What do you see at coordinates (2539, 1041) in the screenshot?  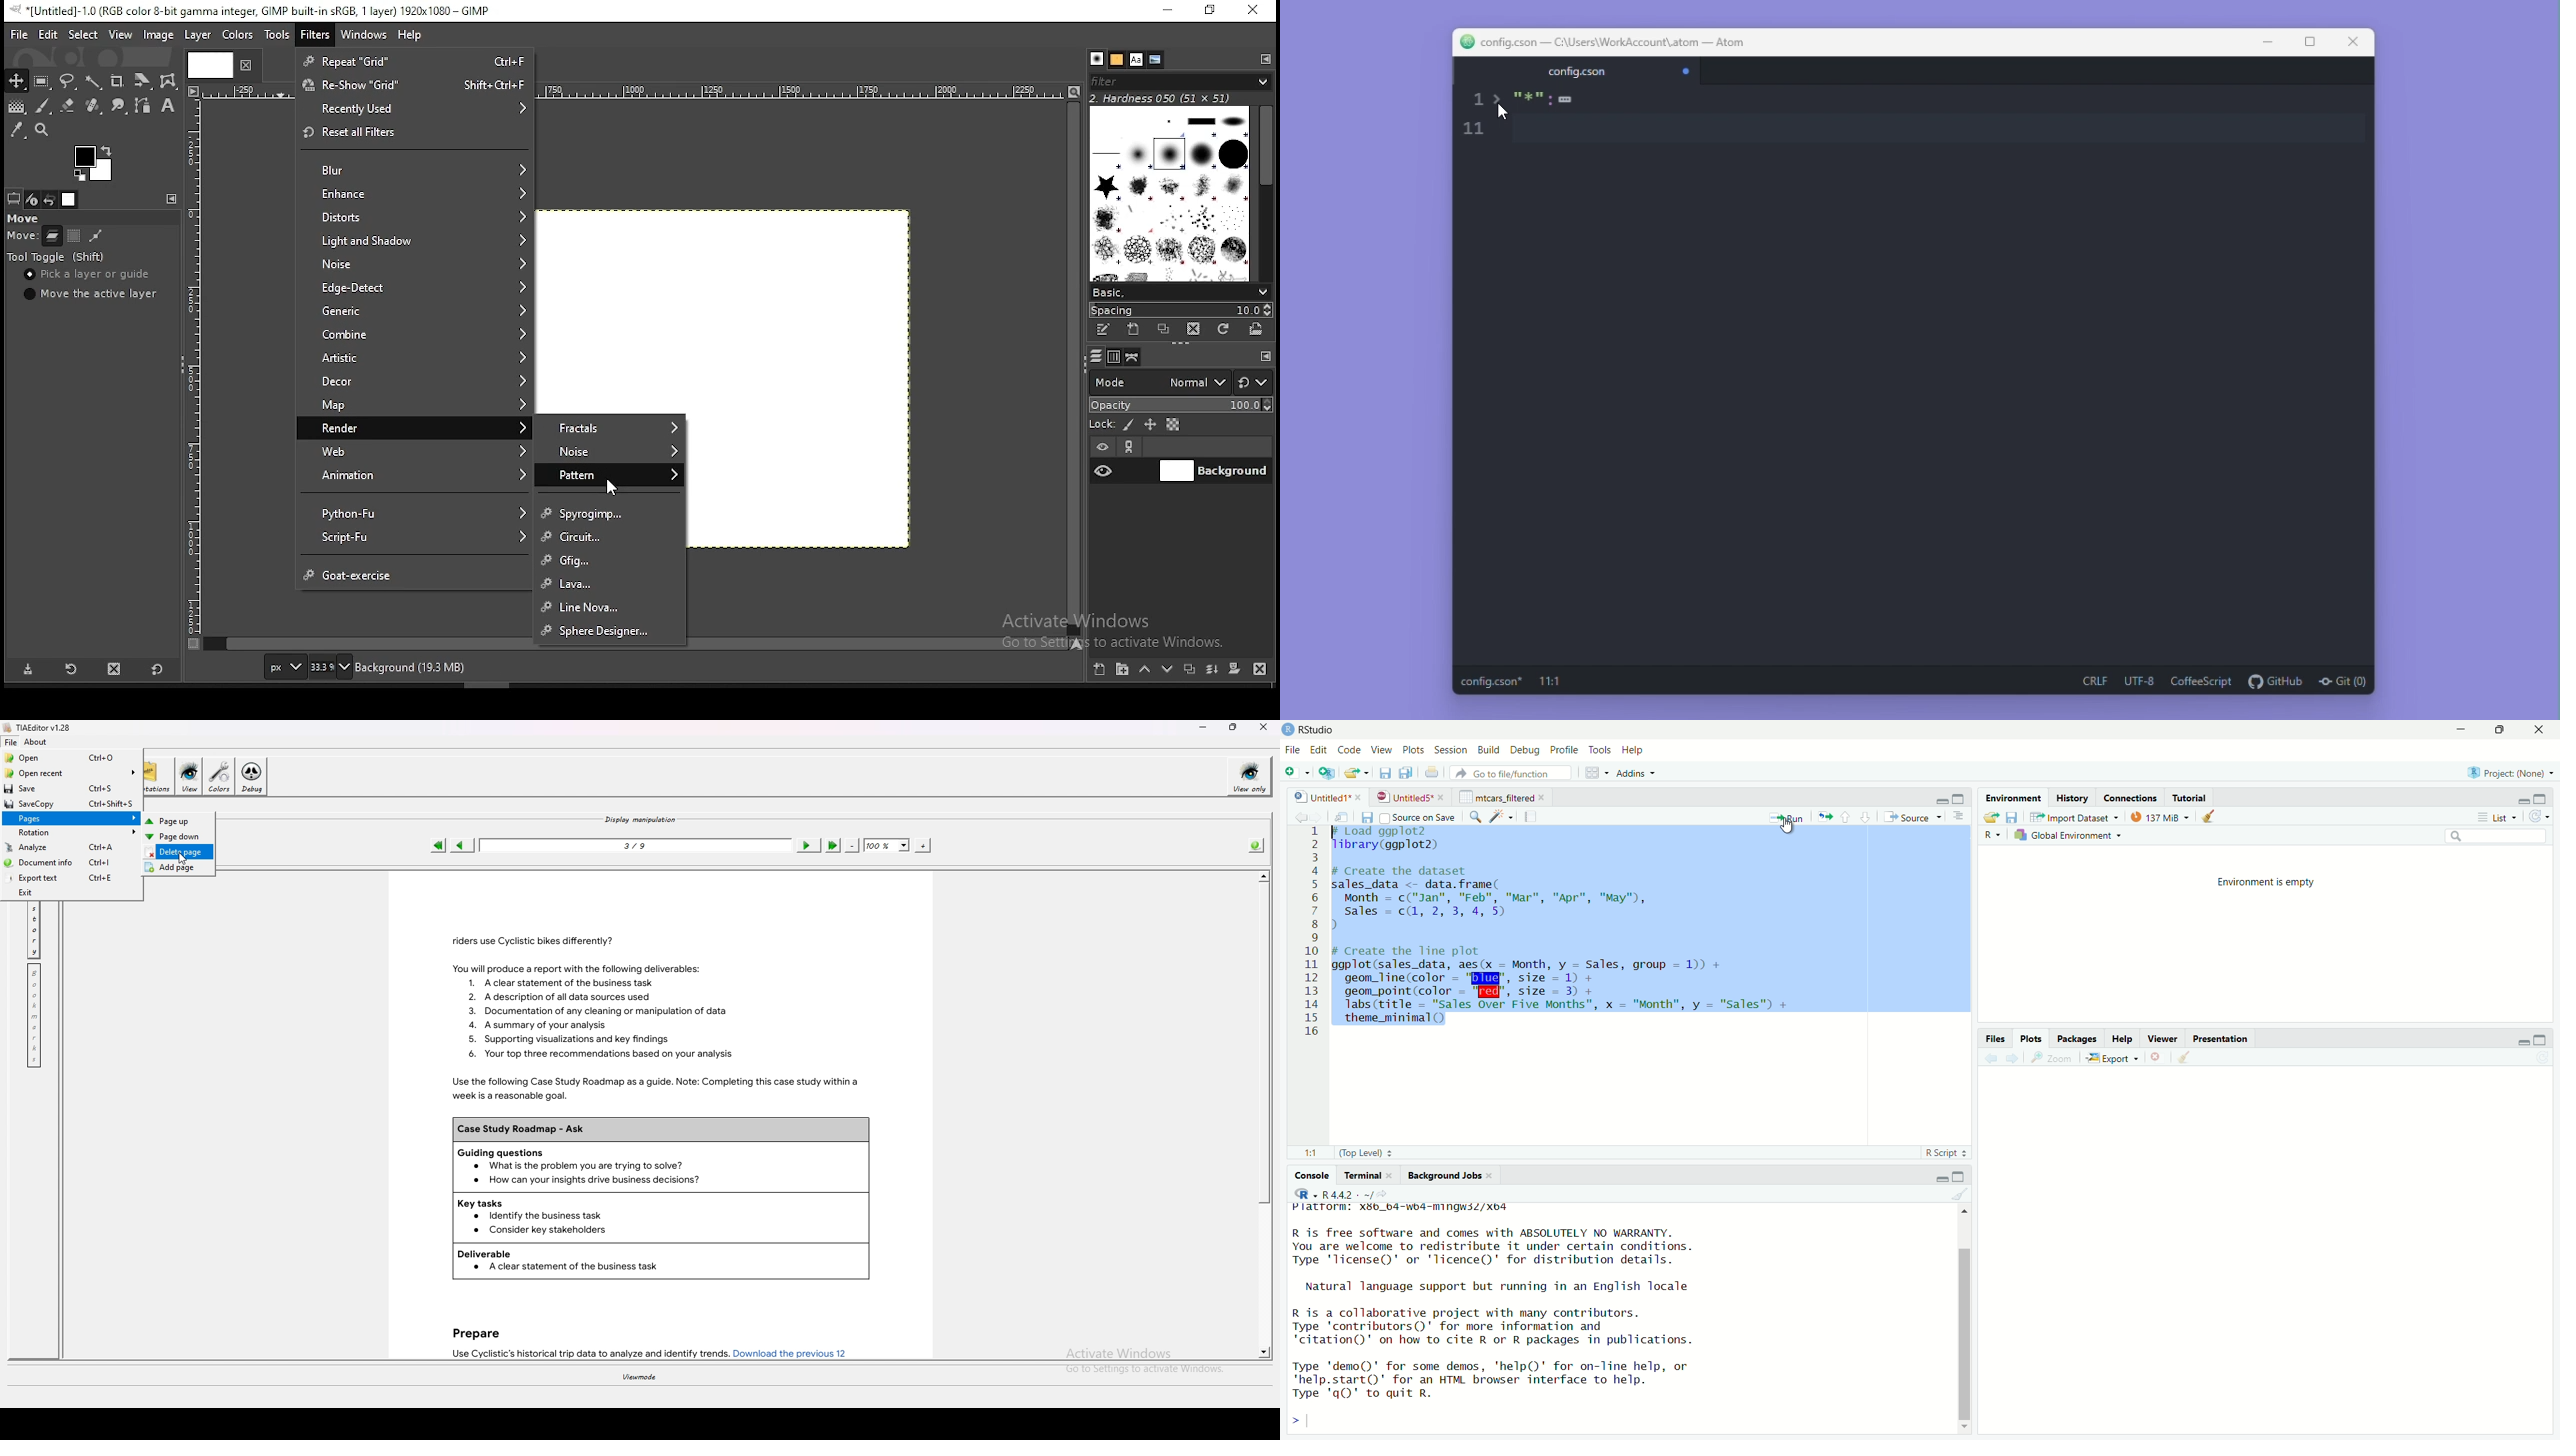 I see `maximize` at bounding box center [2539, 1041].